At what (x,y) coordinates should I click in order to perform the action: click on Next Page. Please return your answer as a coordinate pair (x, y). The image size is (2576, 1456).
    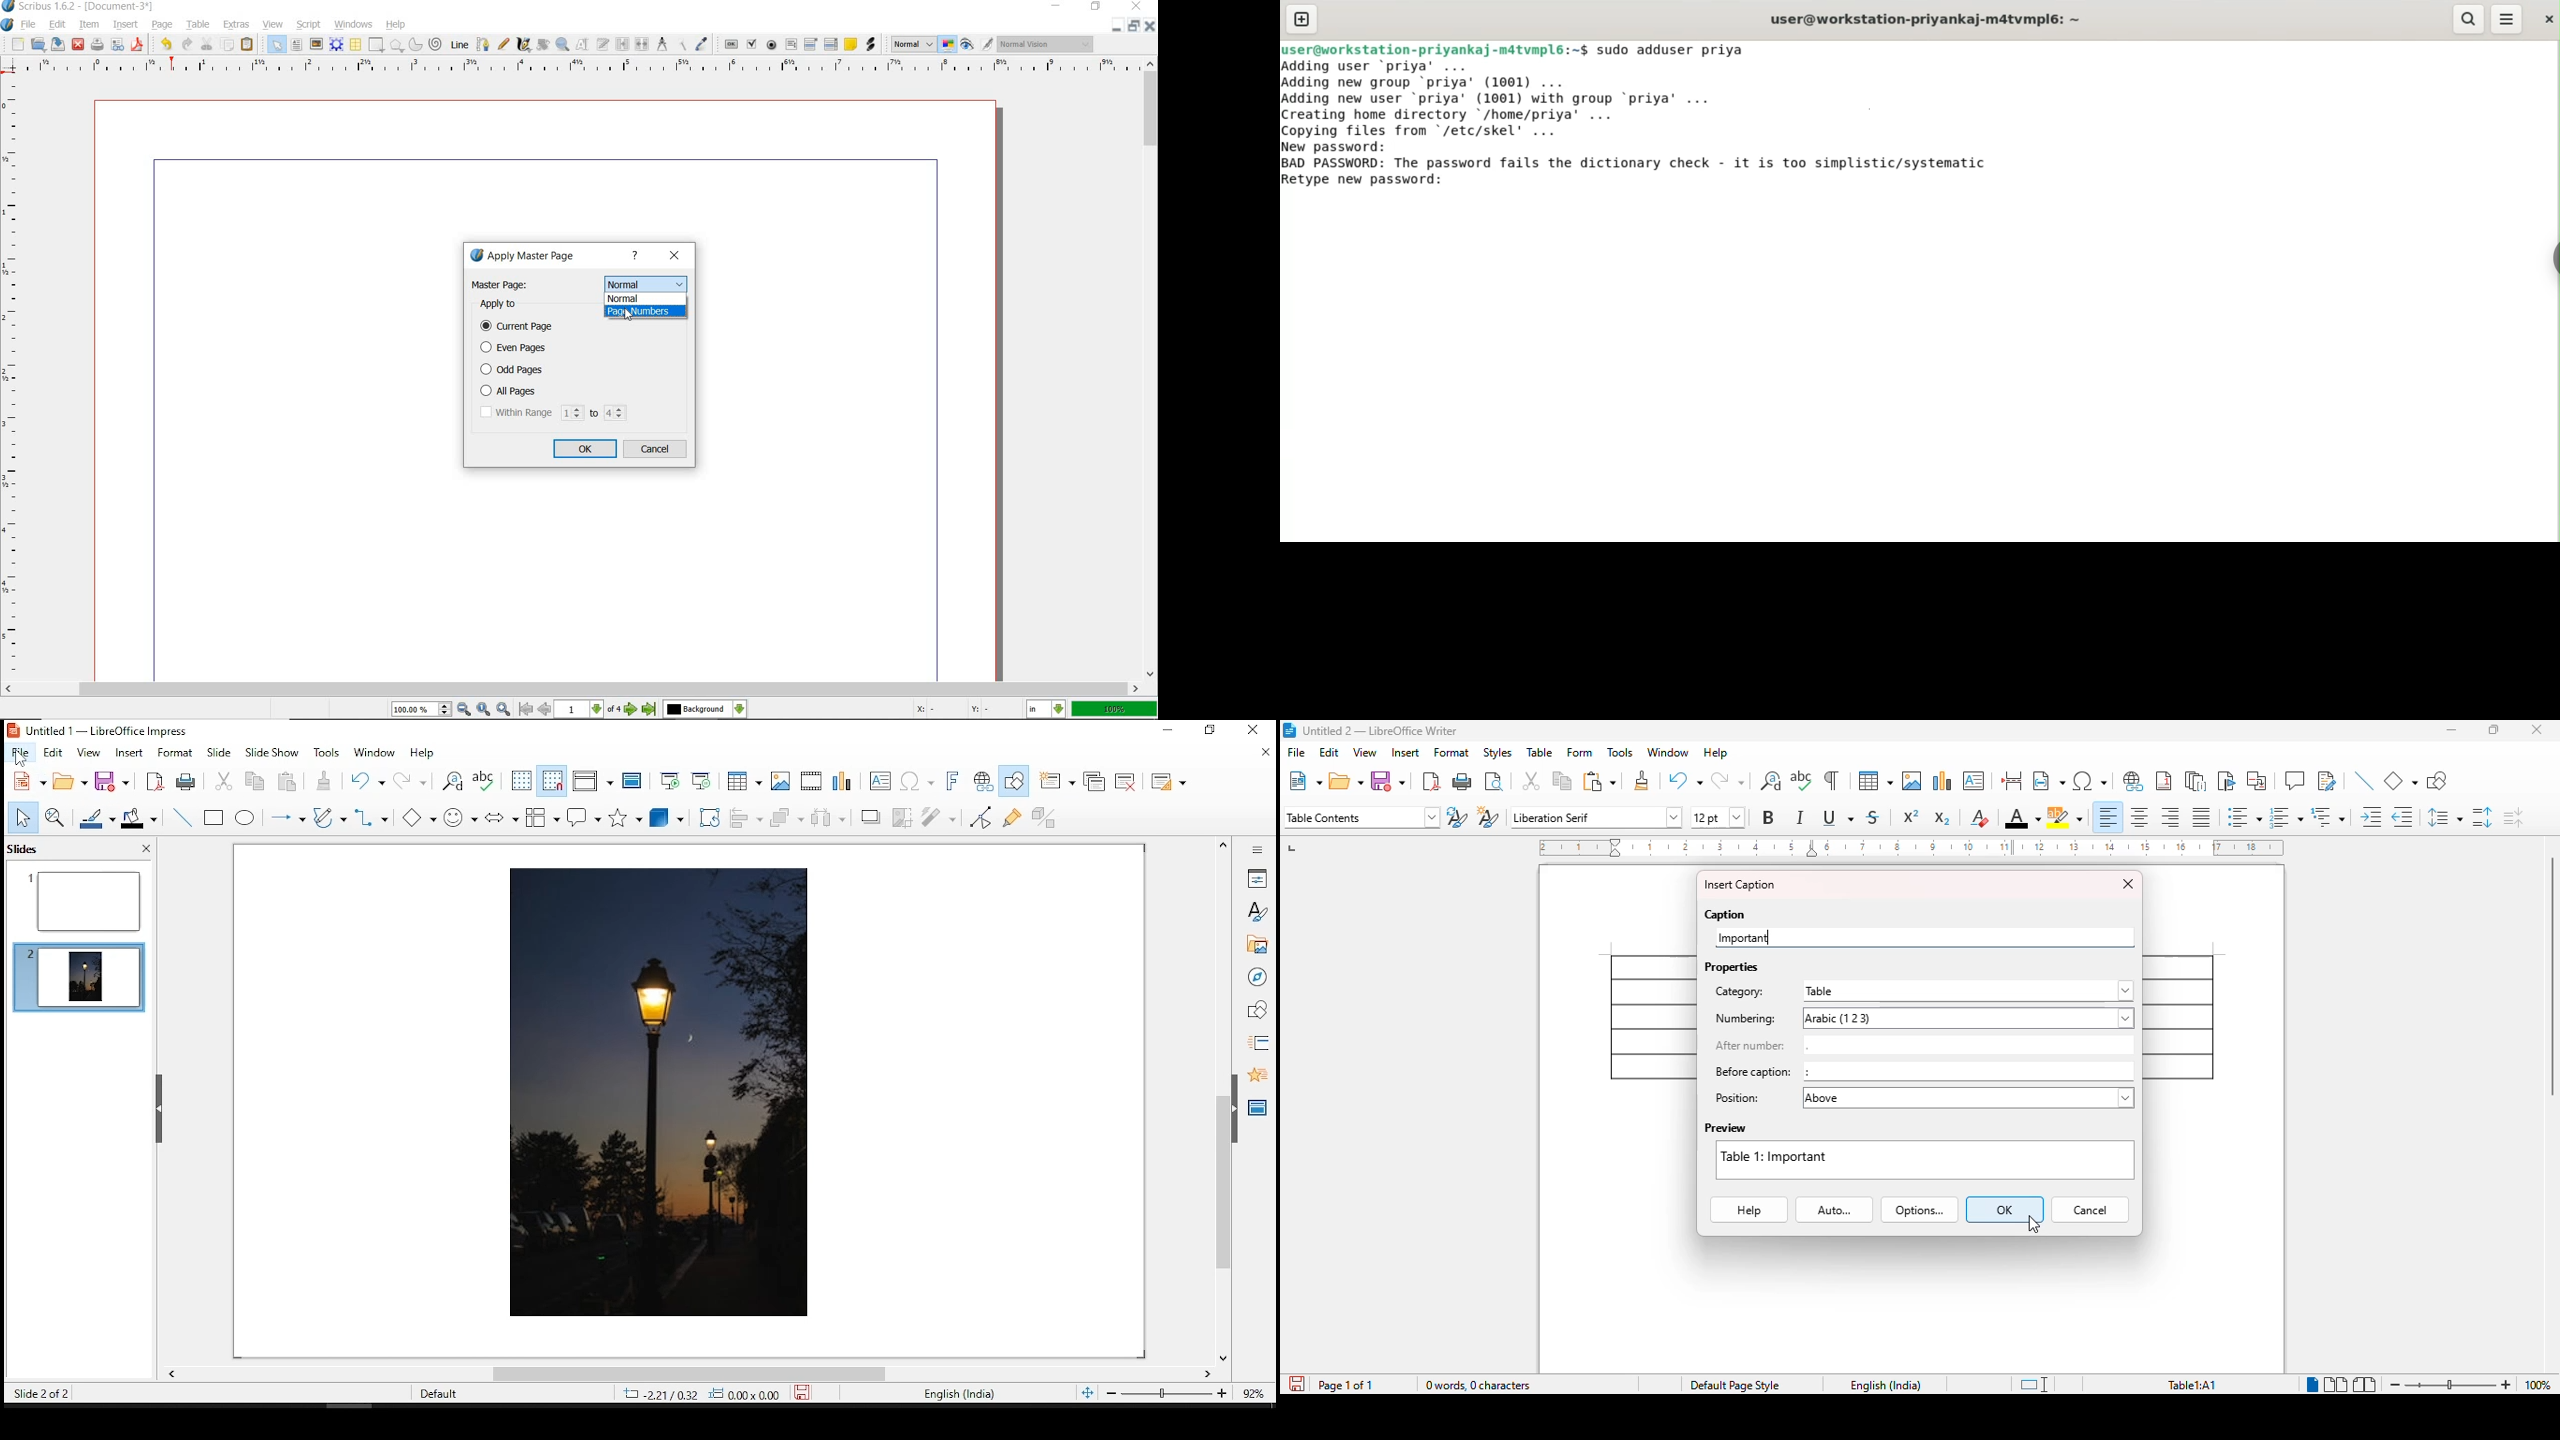
    Looking at the image, I should click on (632, 710).